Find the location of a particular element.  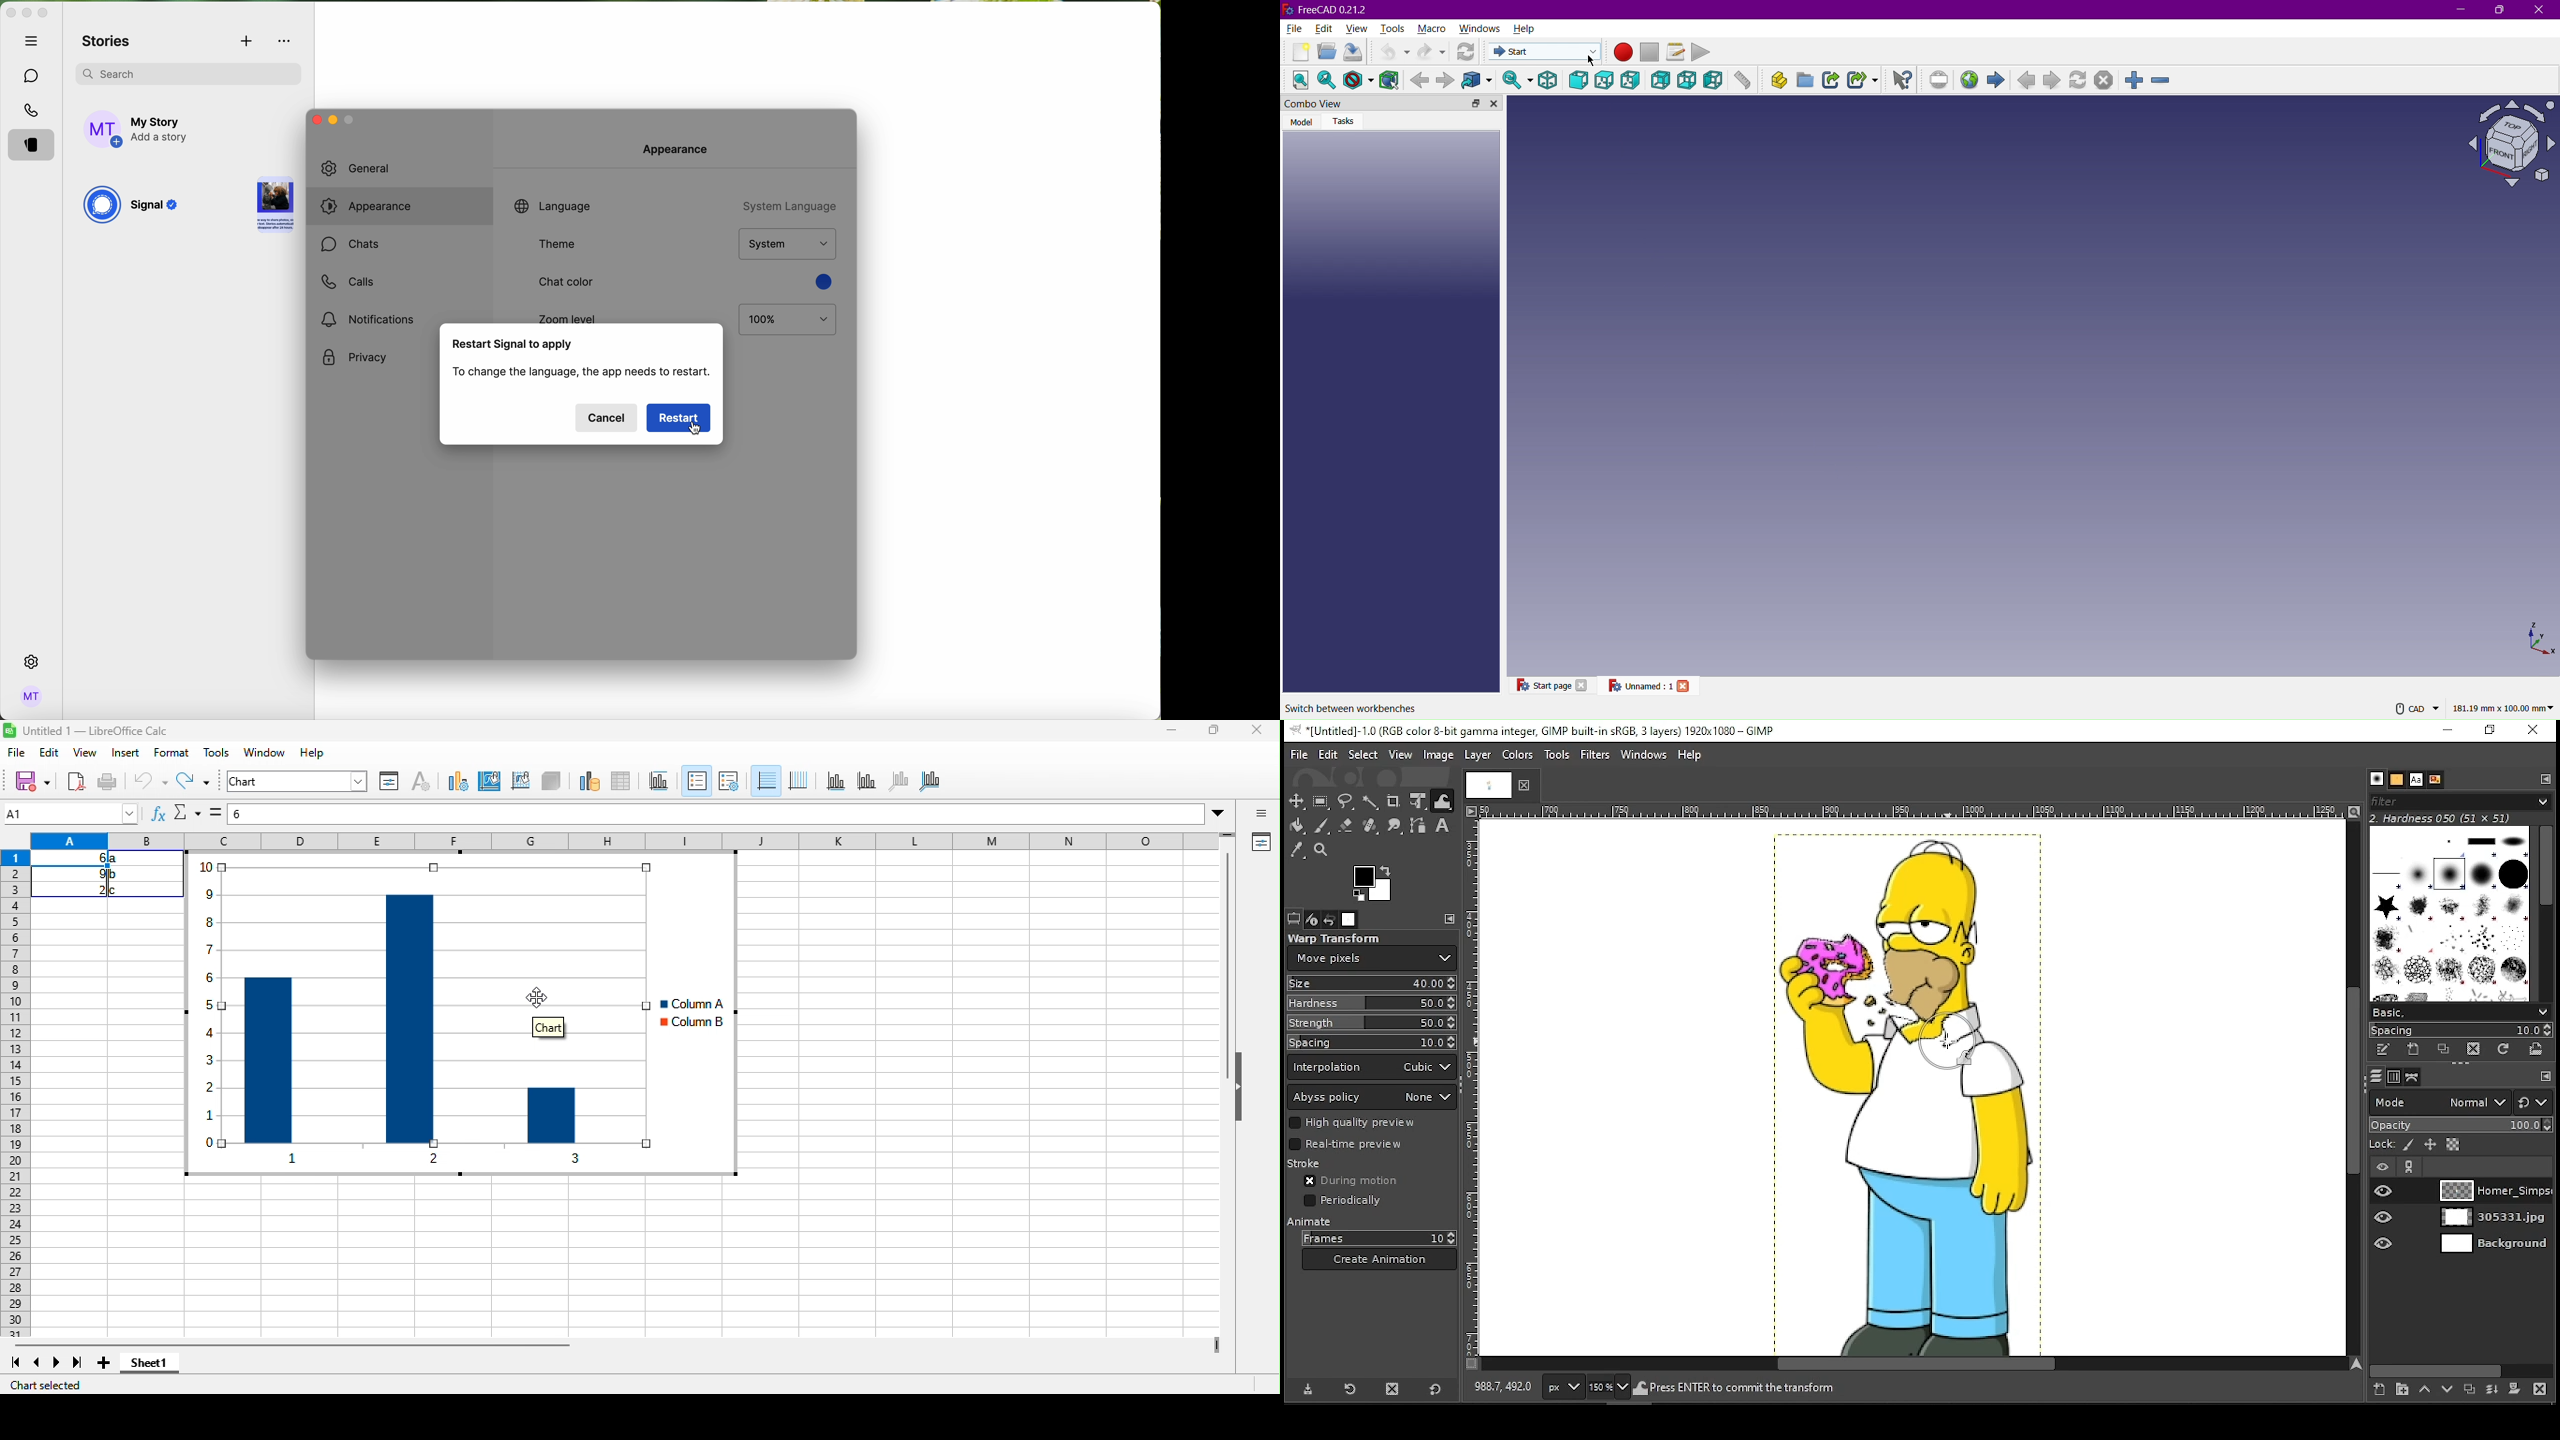

paint brush tool is located at coordinates (1324, 824).